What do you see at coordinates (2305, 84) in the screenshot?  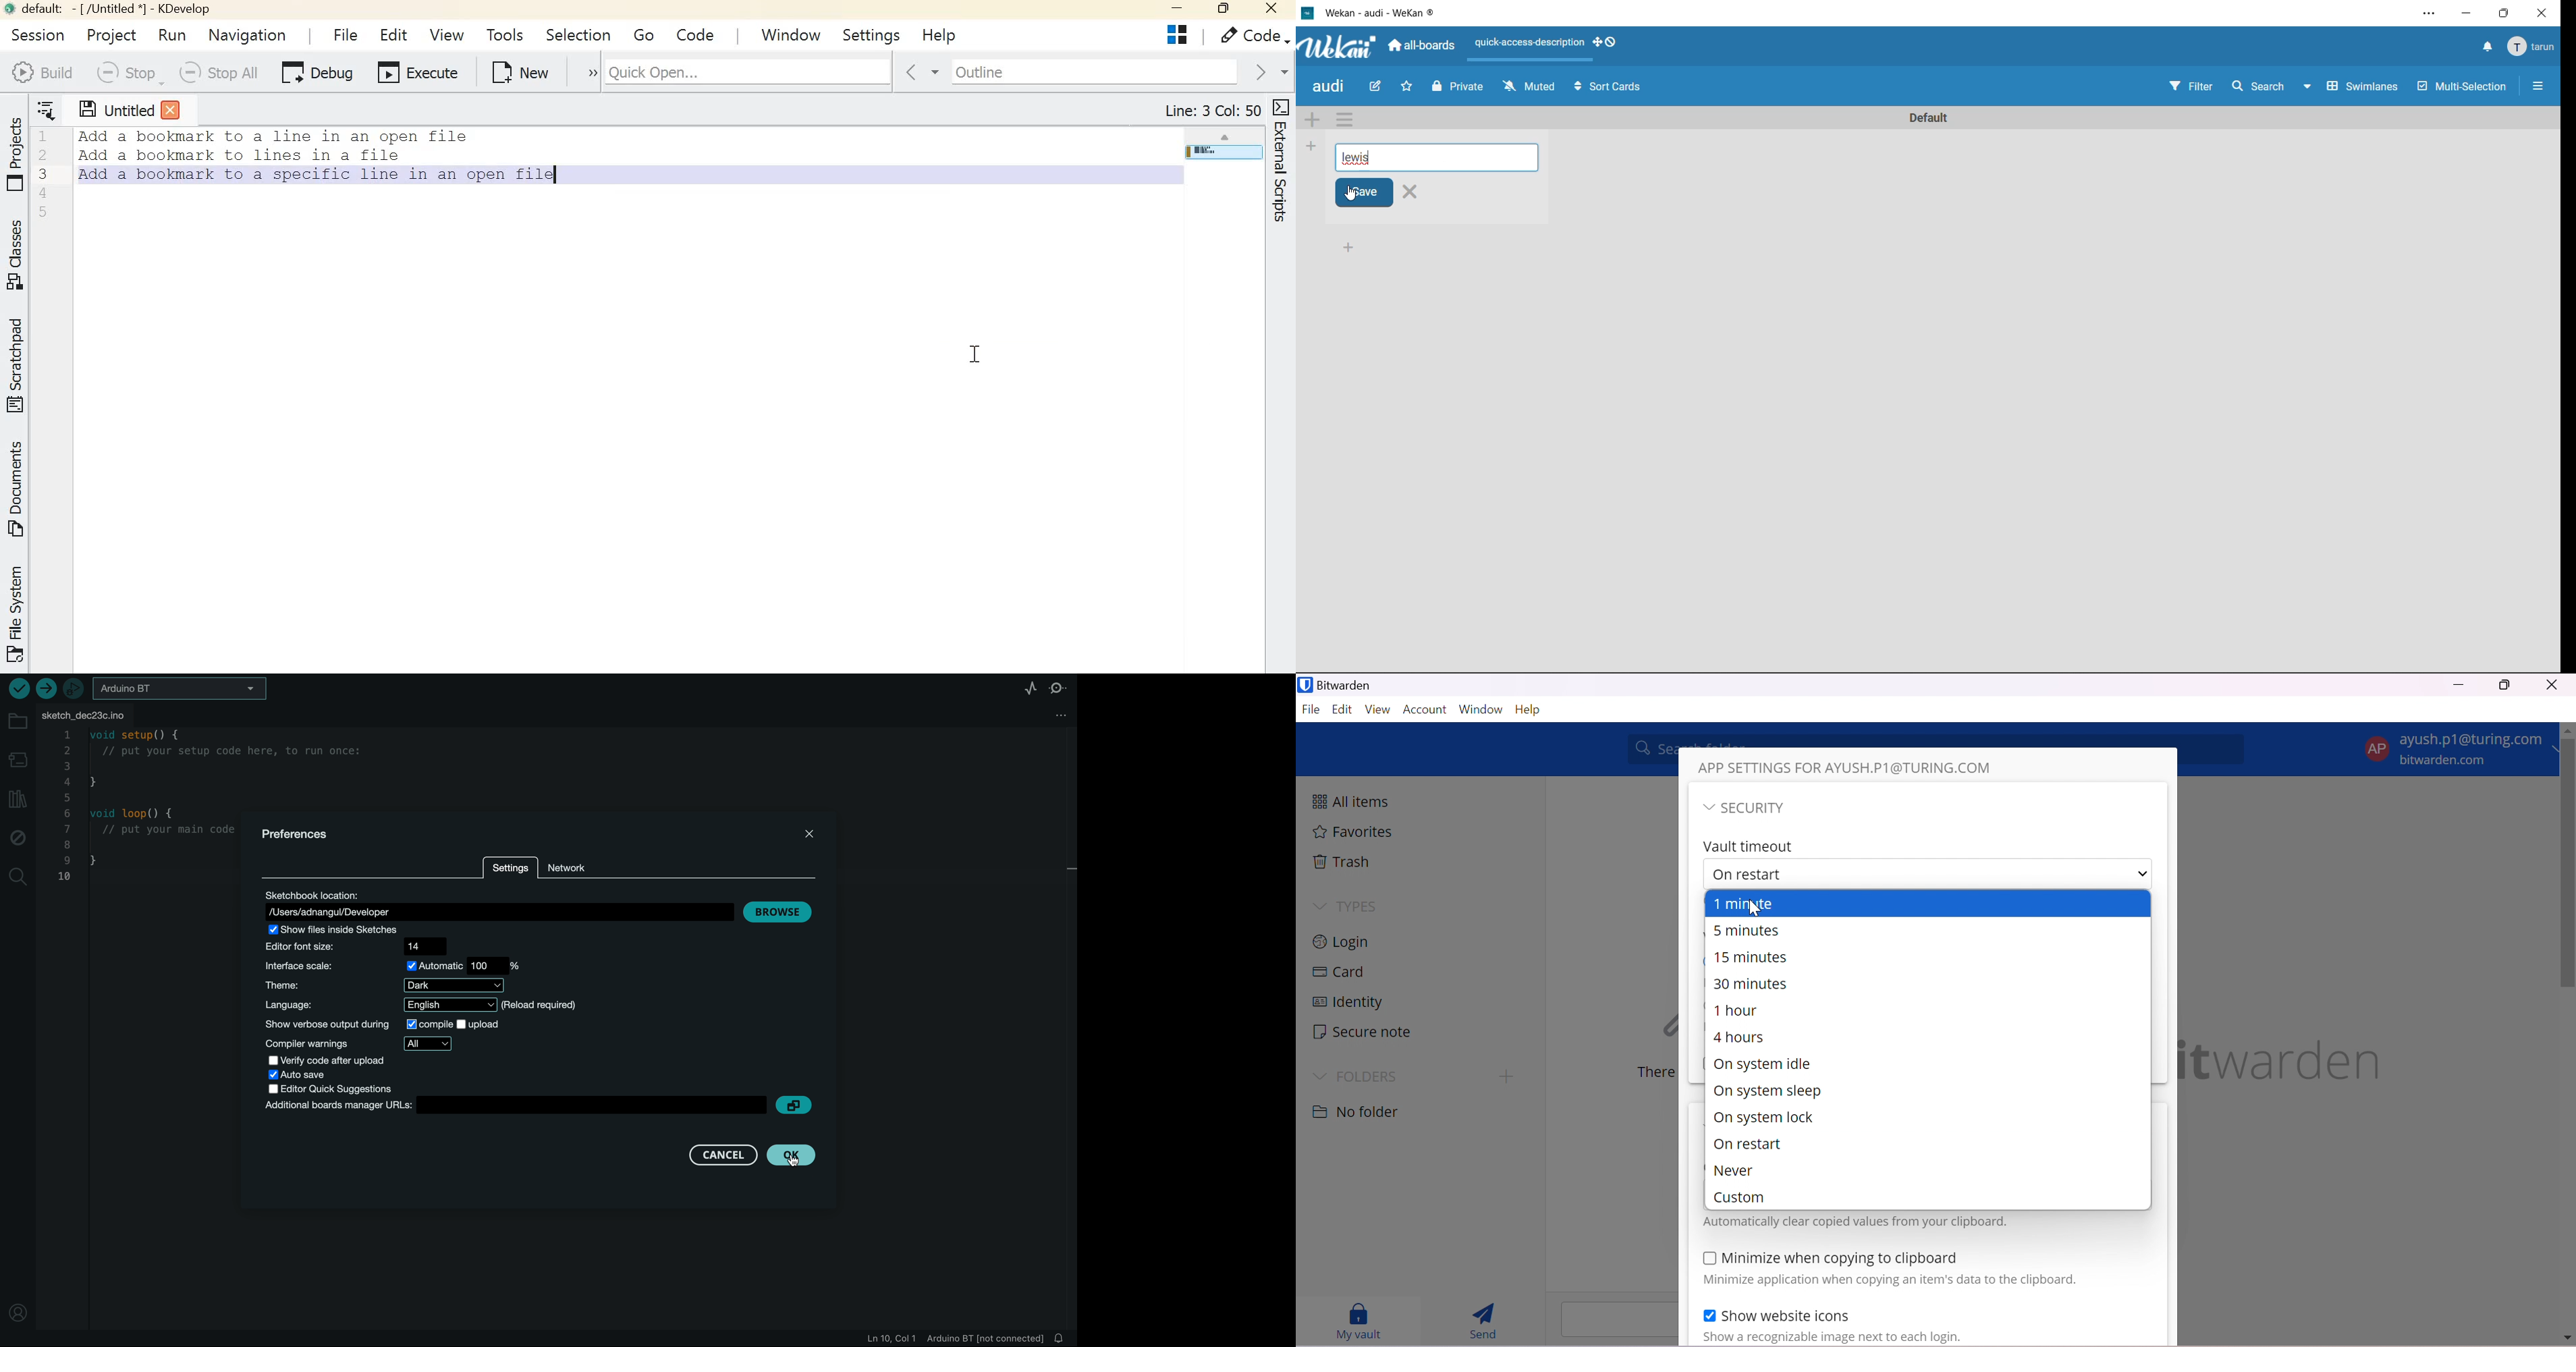 I see `Down-arrow` at bounding box center [2305, 84].